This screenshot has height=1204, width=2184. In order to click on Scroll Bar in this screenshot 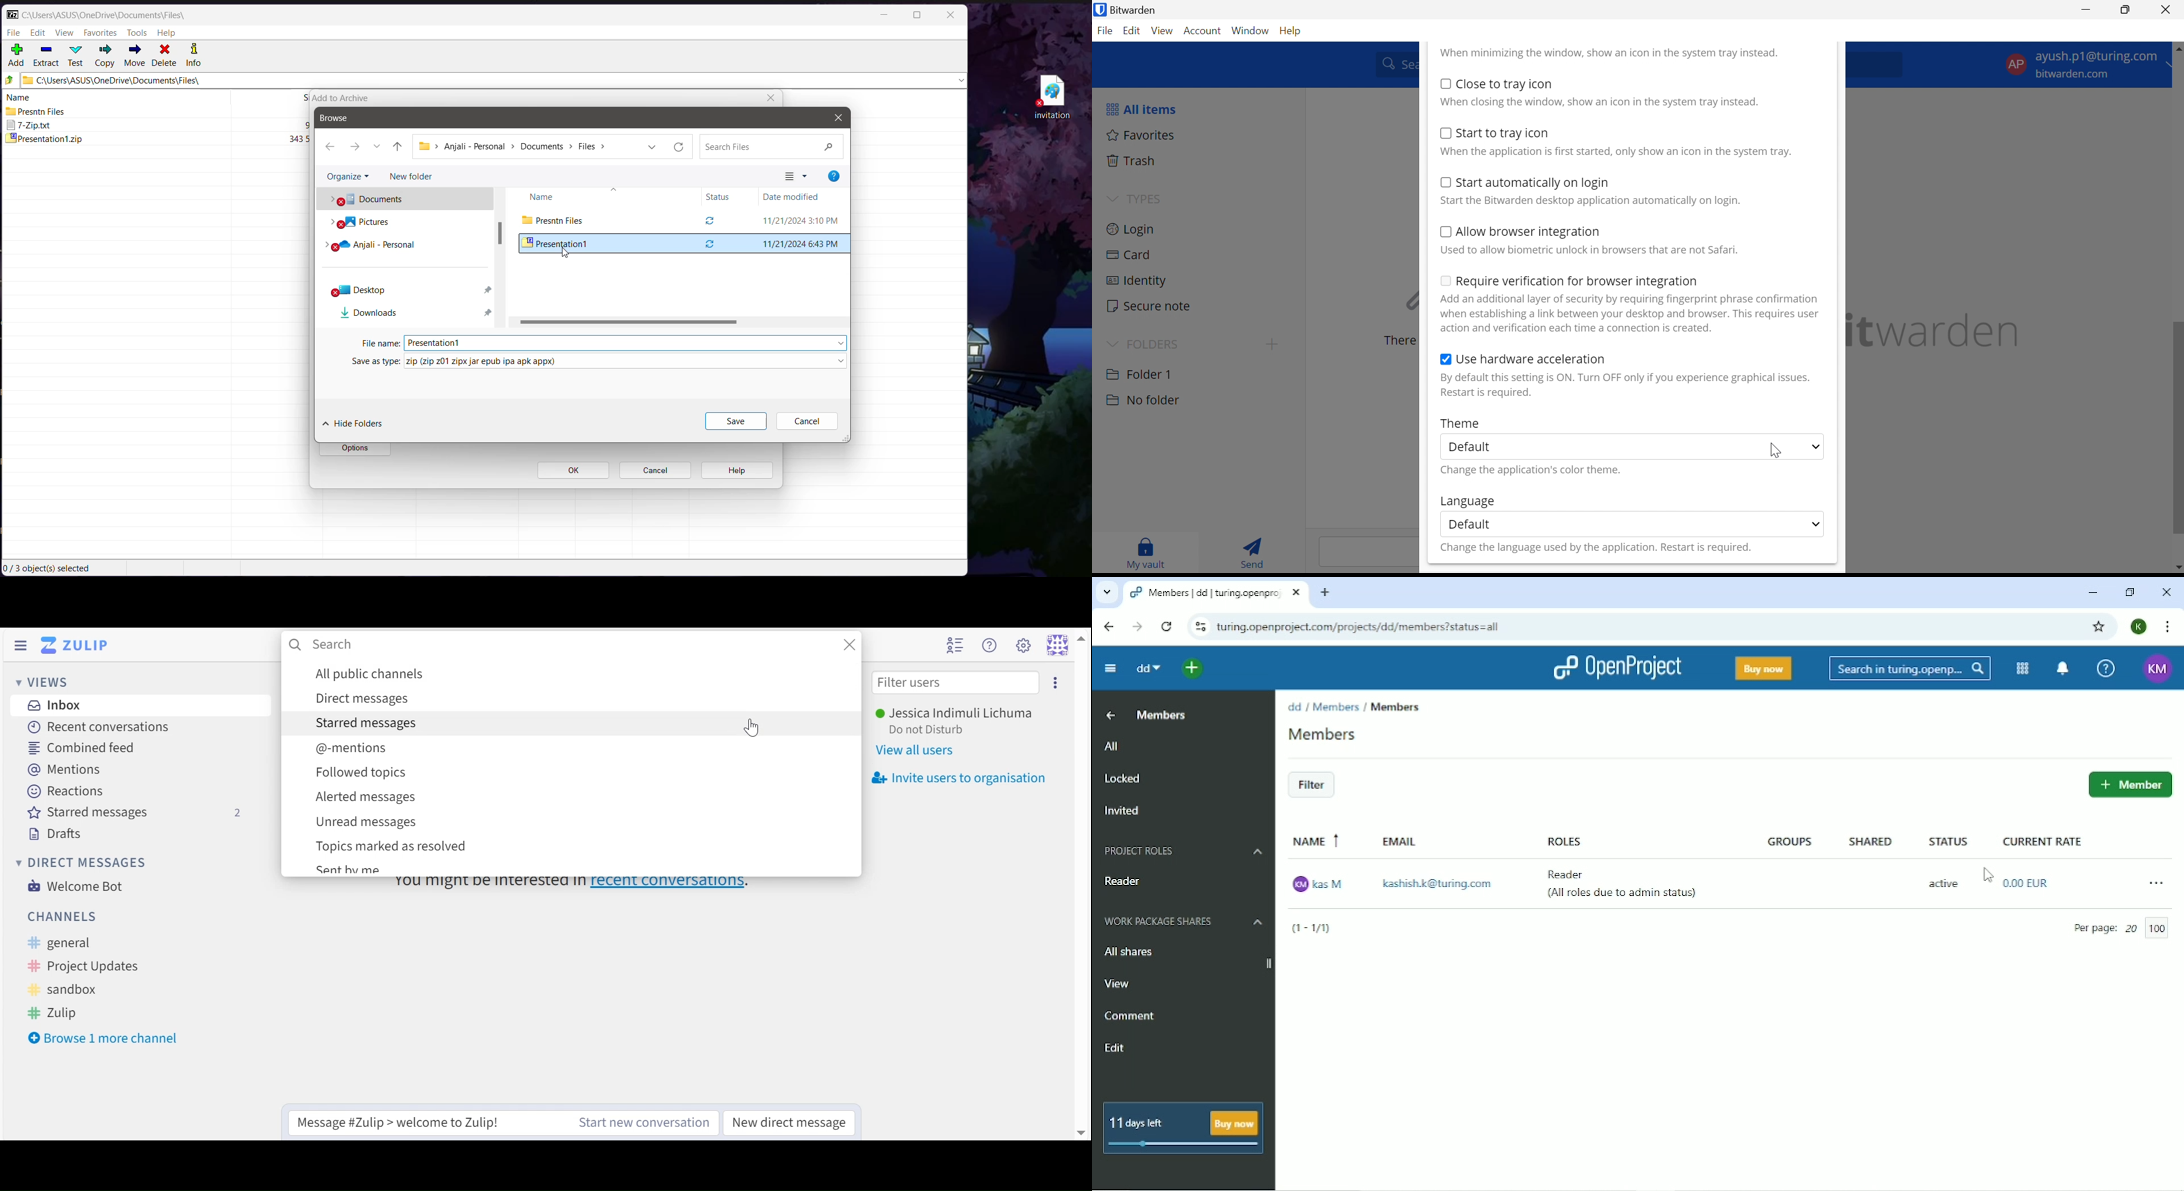, I will do `click(2177, 326)`.